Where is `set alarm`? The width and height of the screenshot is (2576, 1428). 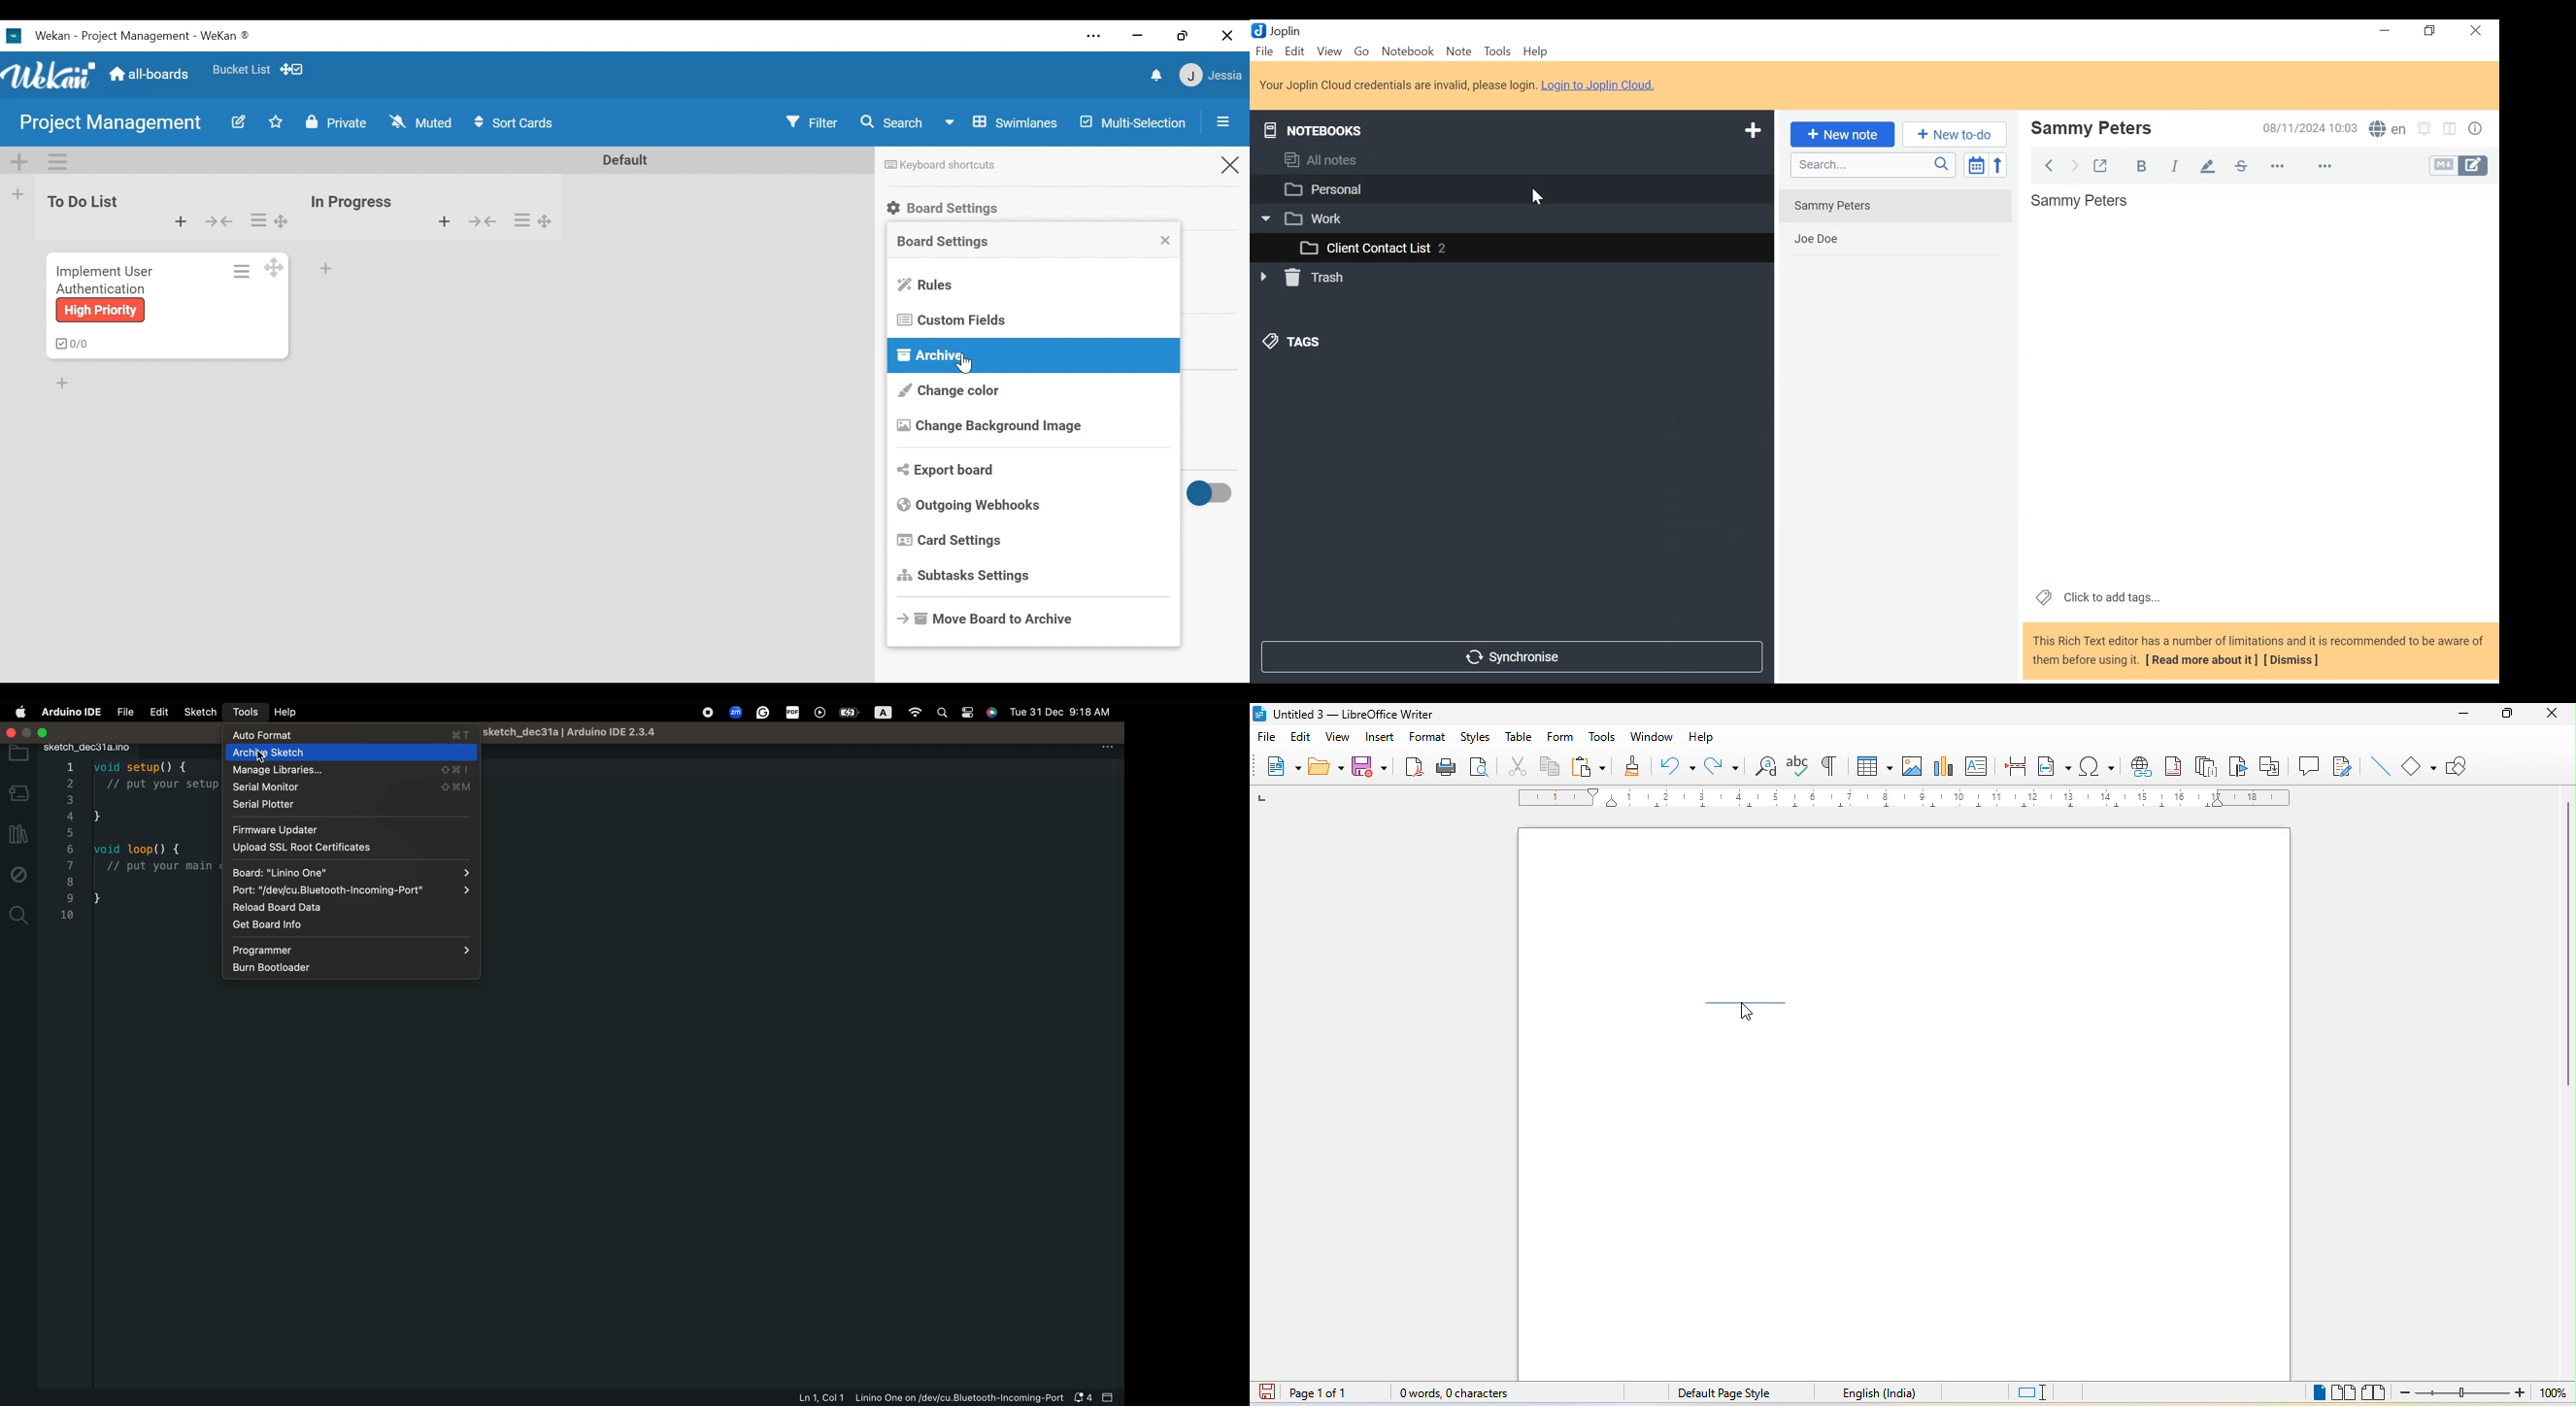
set alarm is located at coordinates (2423, 129).